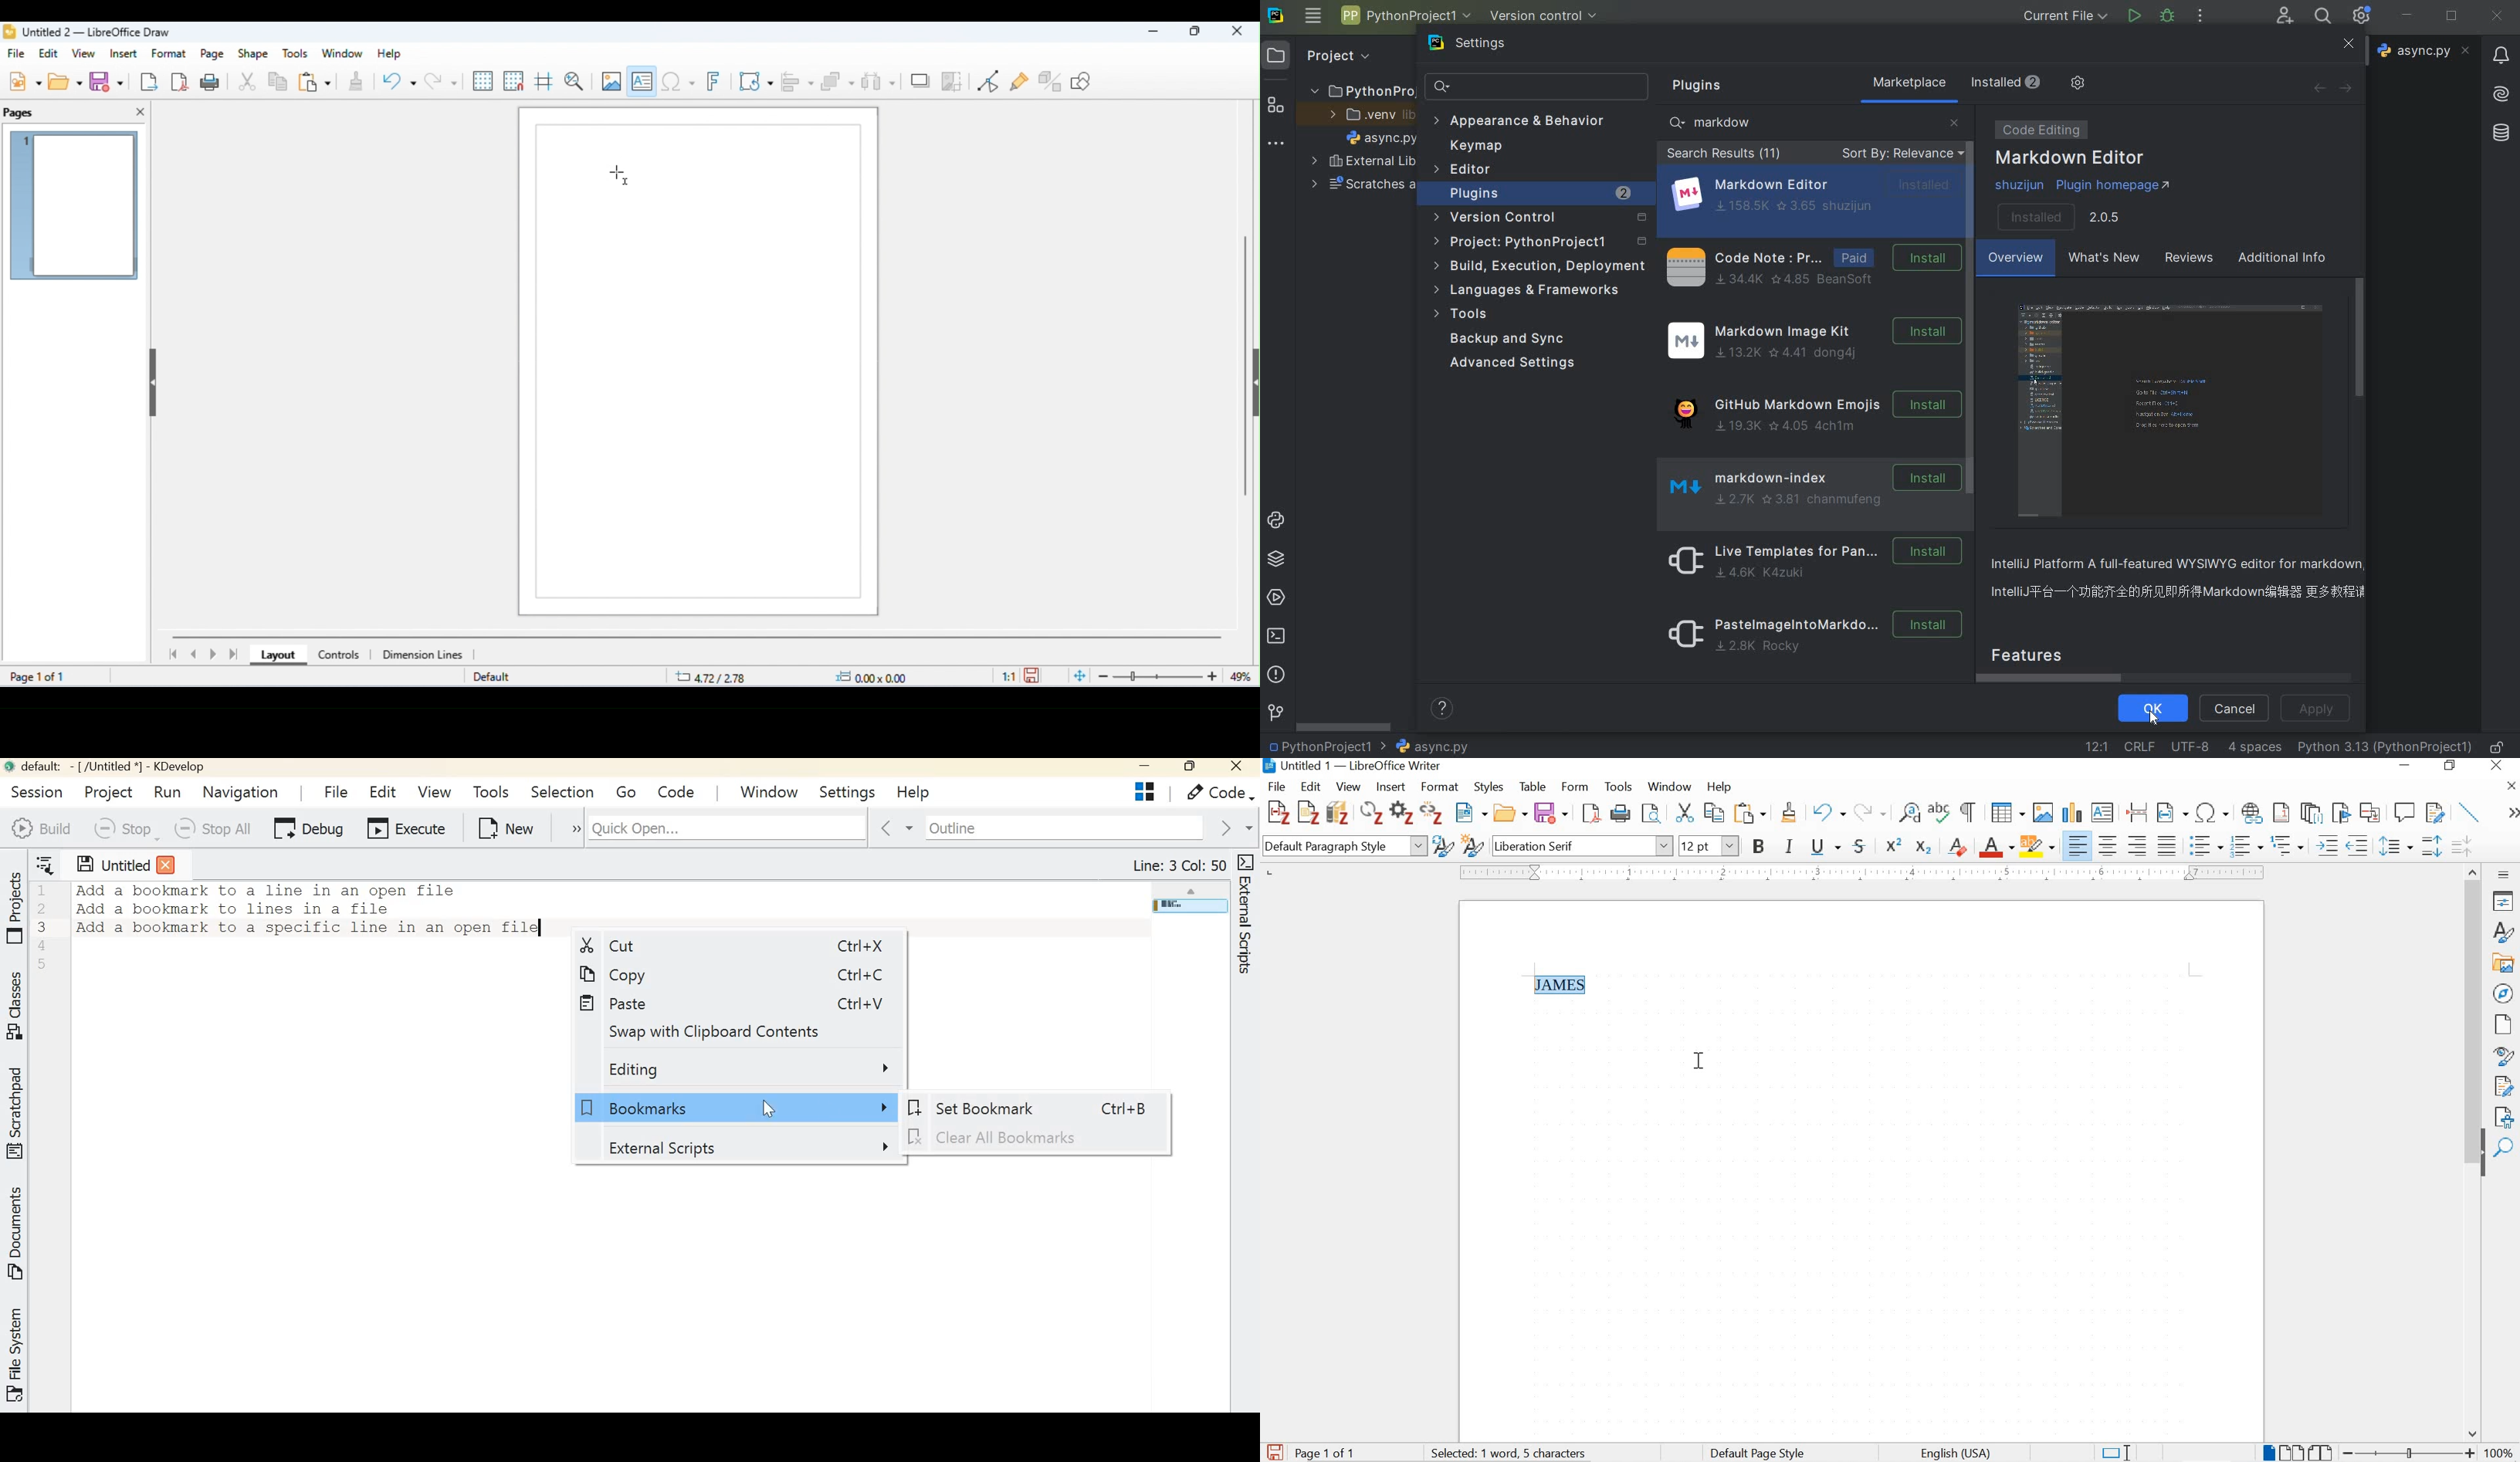 This screenshot has width=2520, height=1484. Describe the element at coordinates (172, 654) in the screenshot. I see `first page` at that location.